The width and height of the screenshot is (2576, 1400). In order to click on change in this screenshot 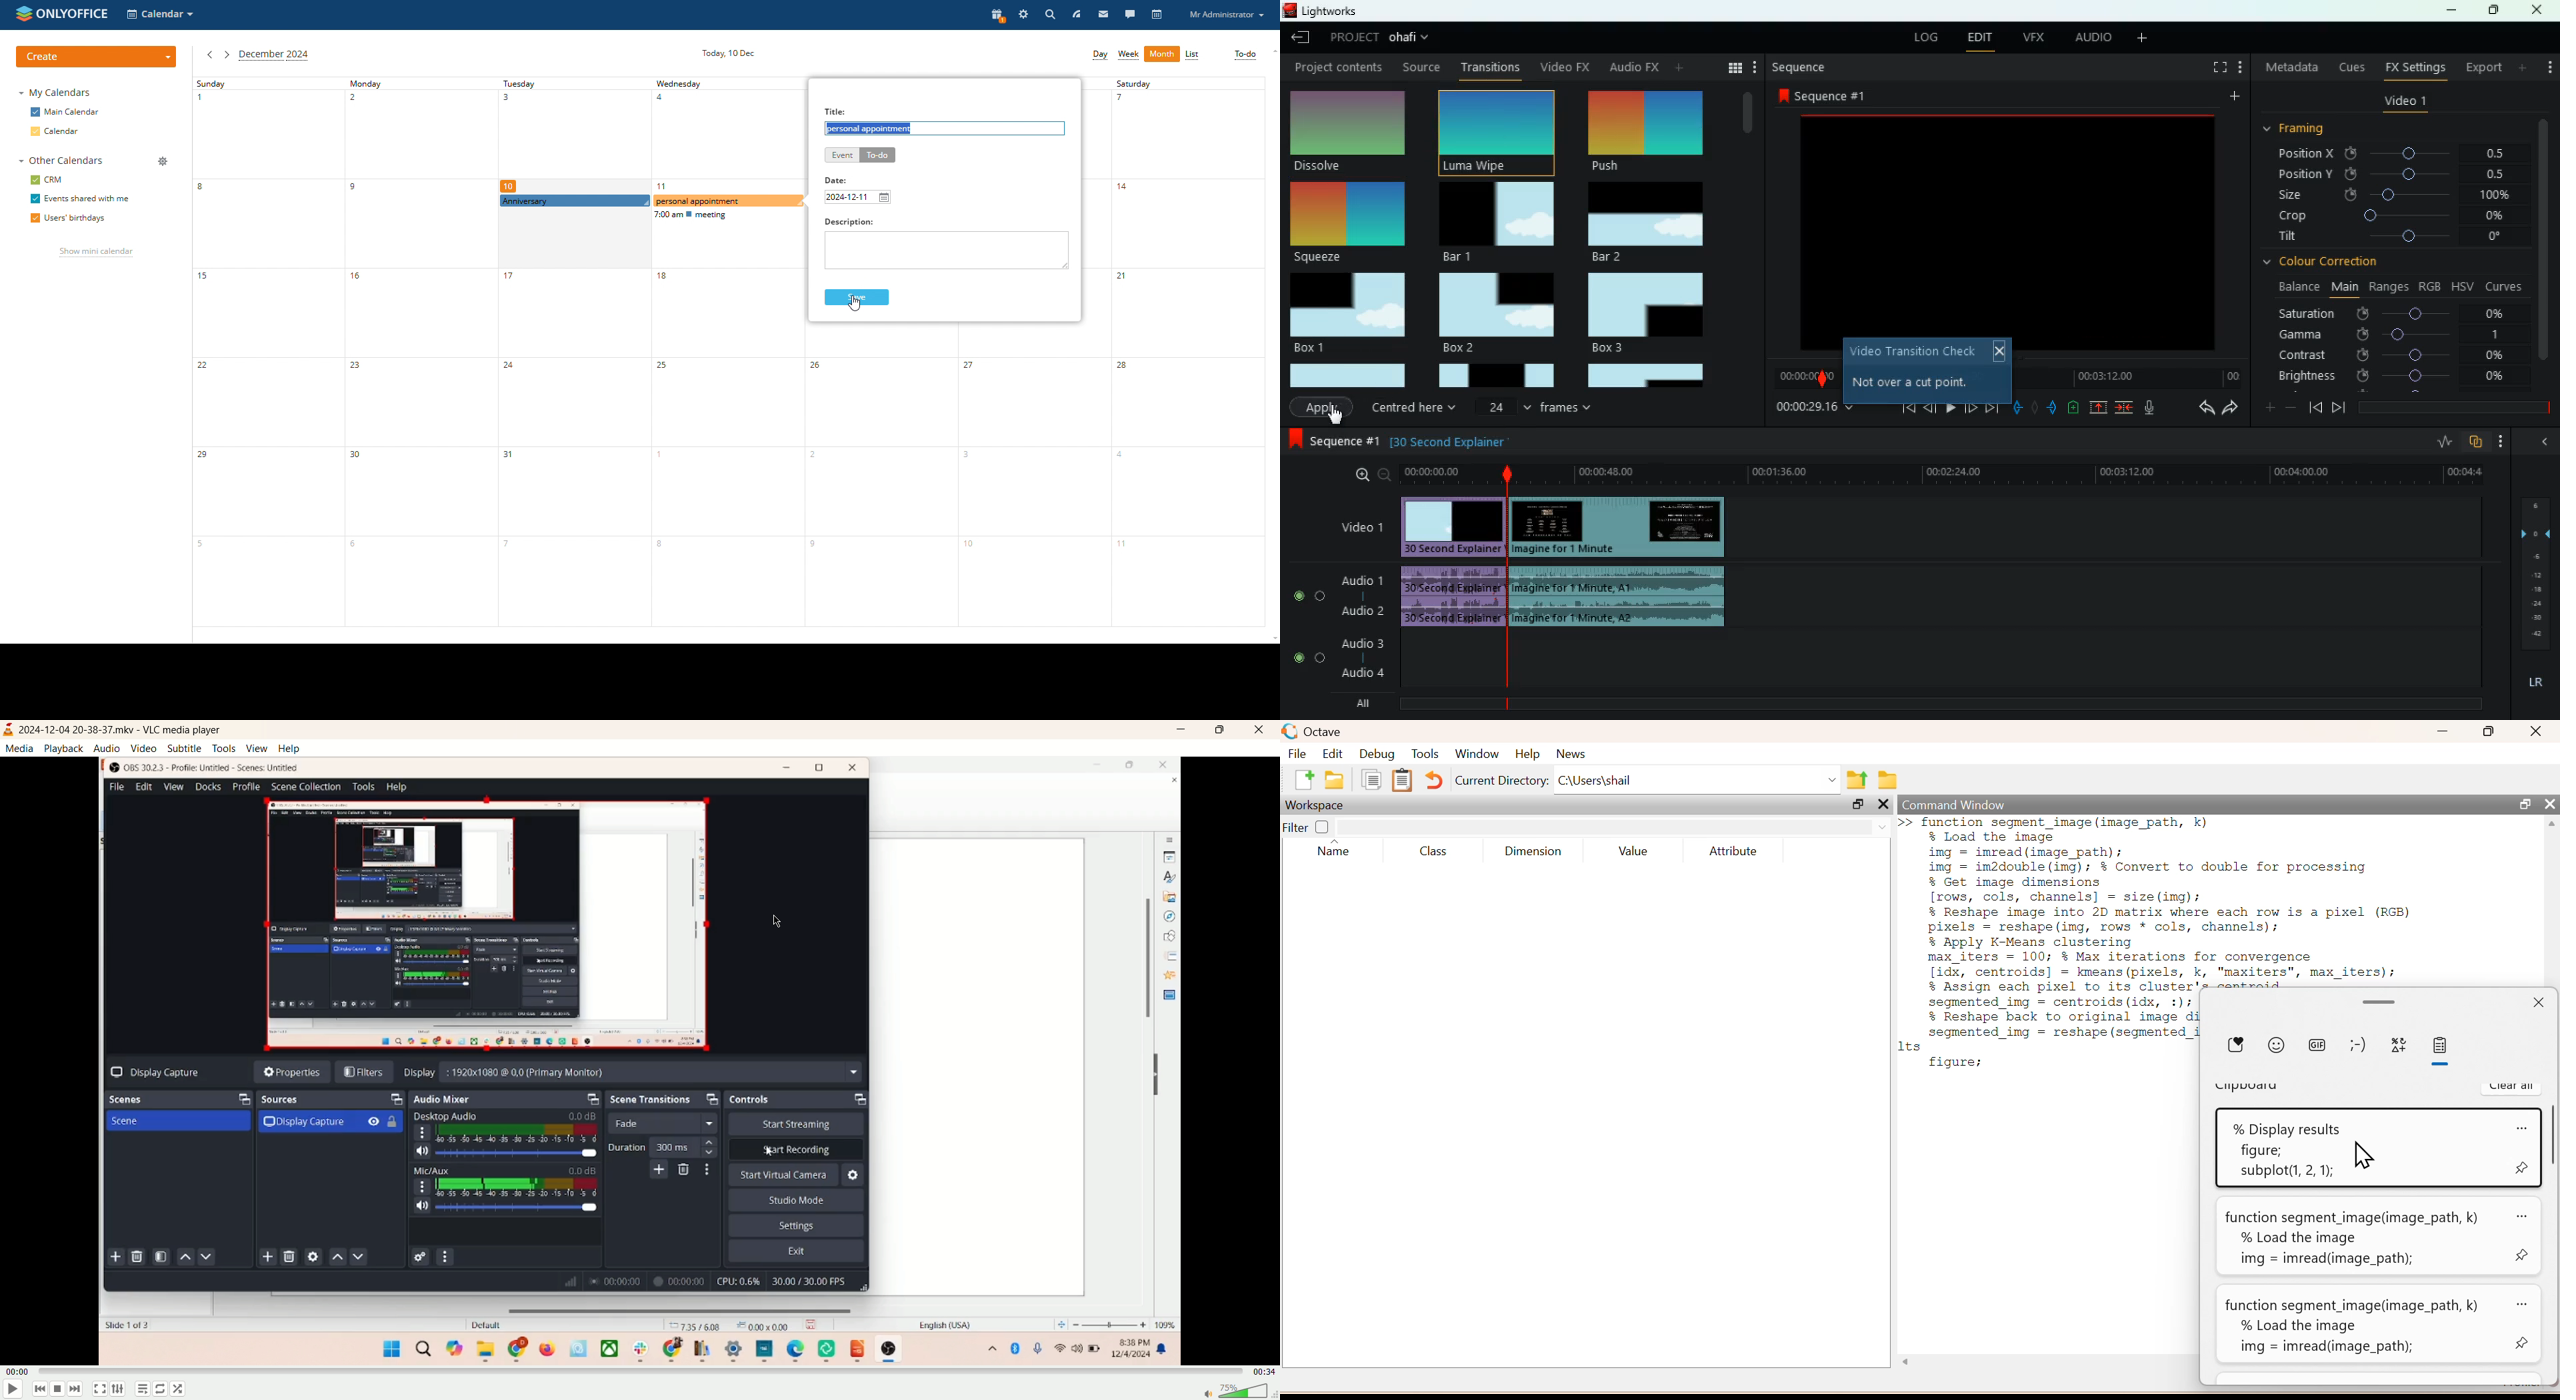, I will do `click(1654, 68)`.